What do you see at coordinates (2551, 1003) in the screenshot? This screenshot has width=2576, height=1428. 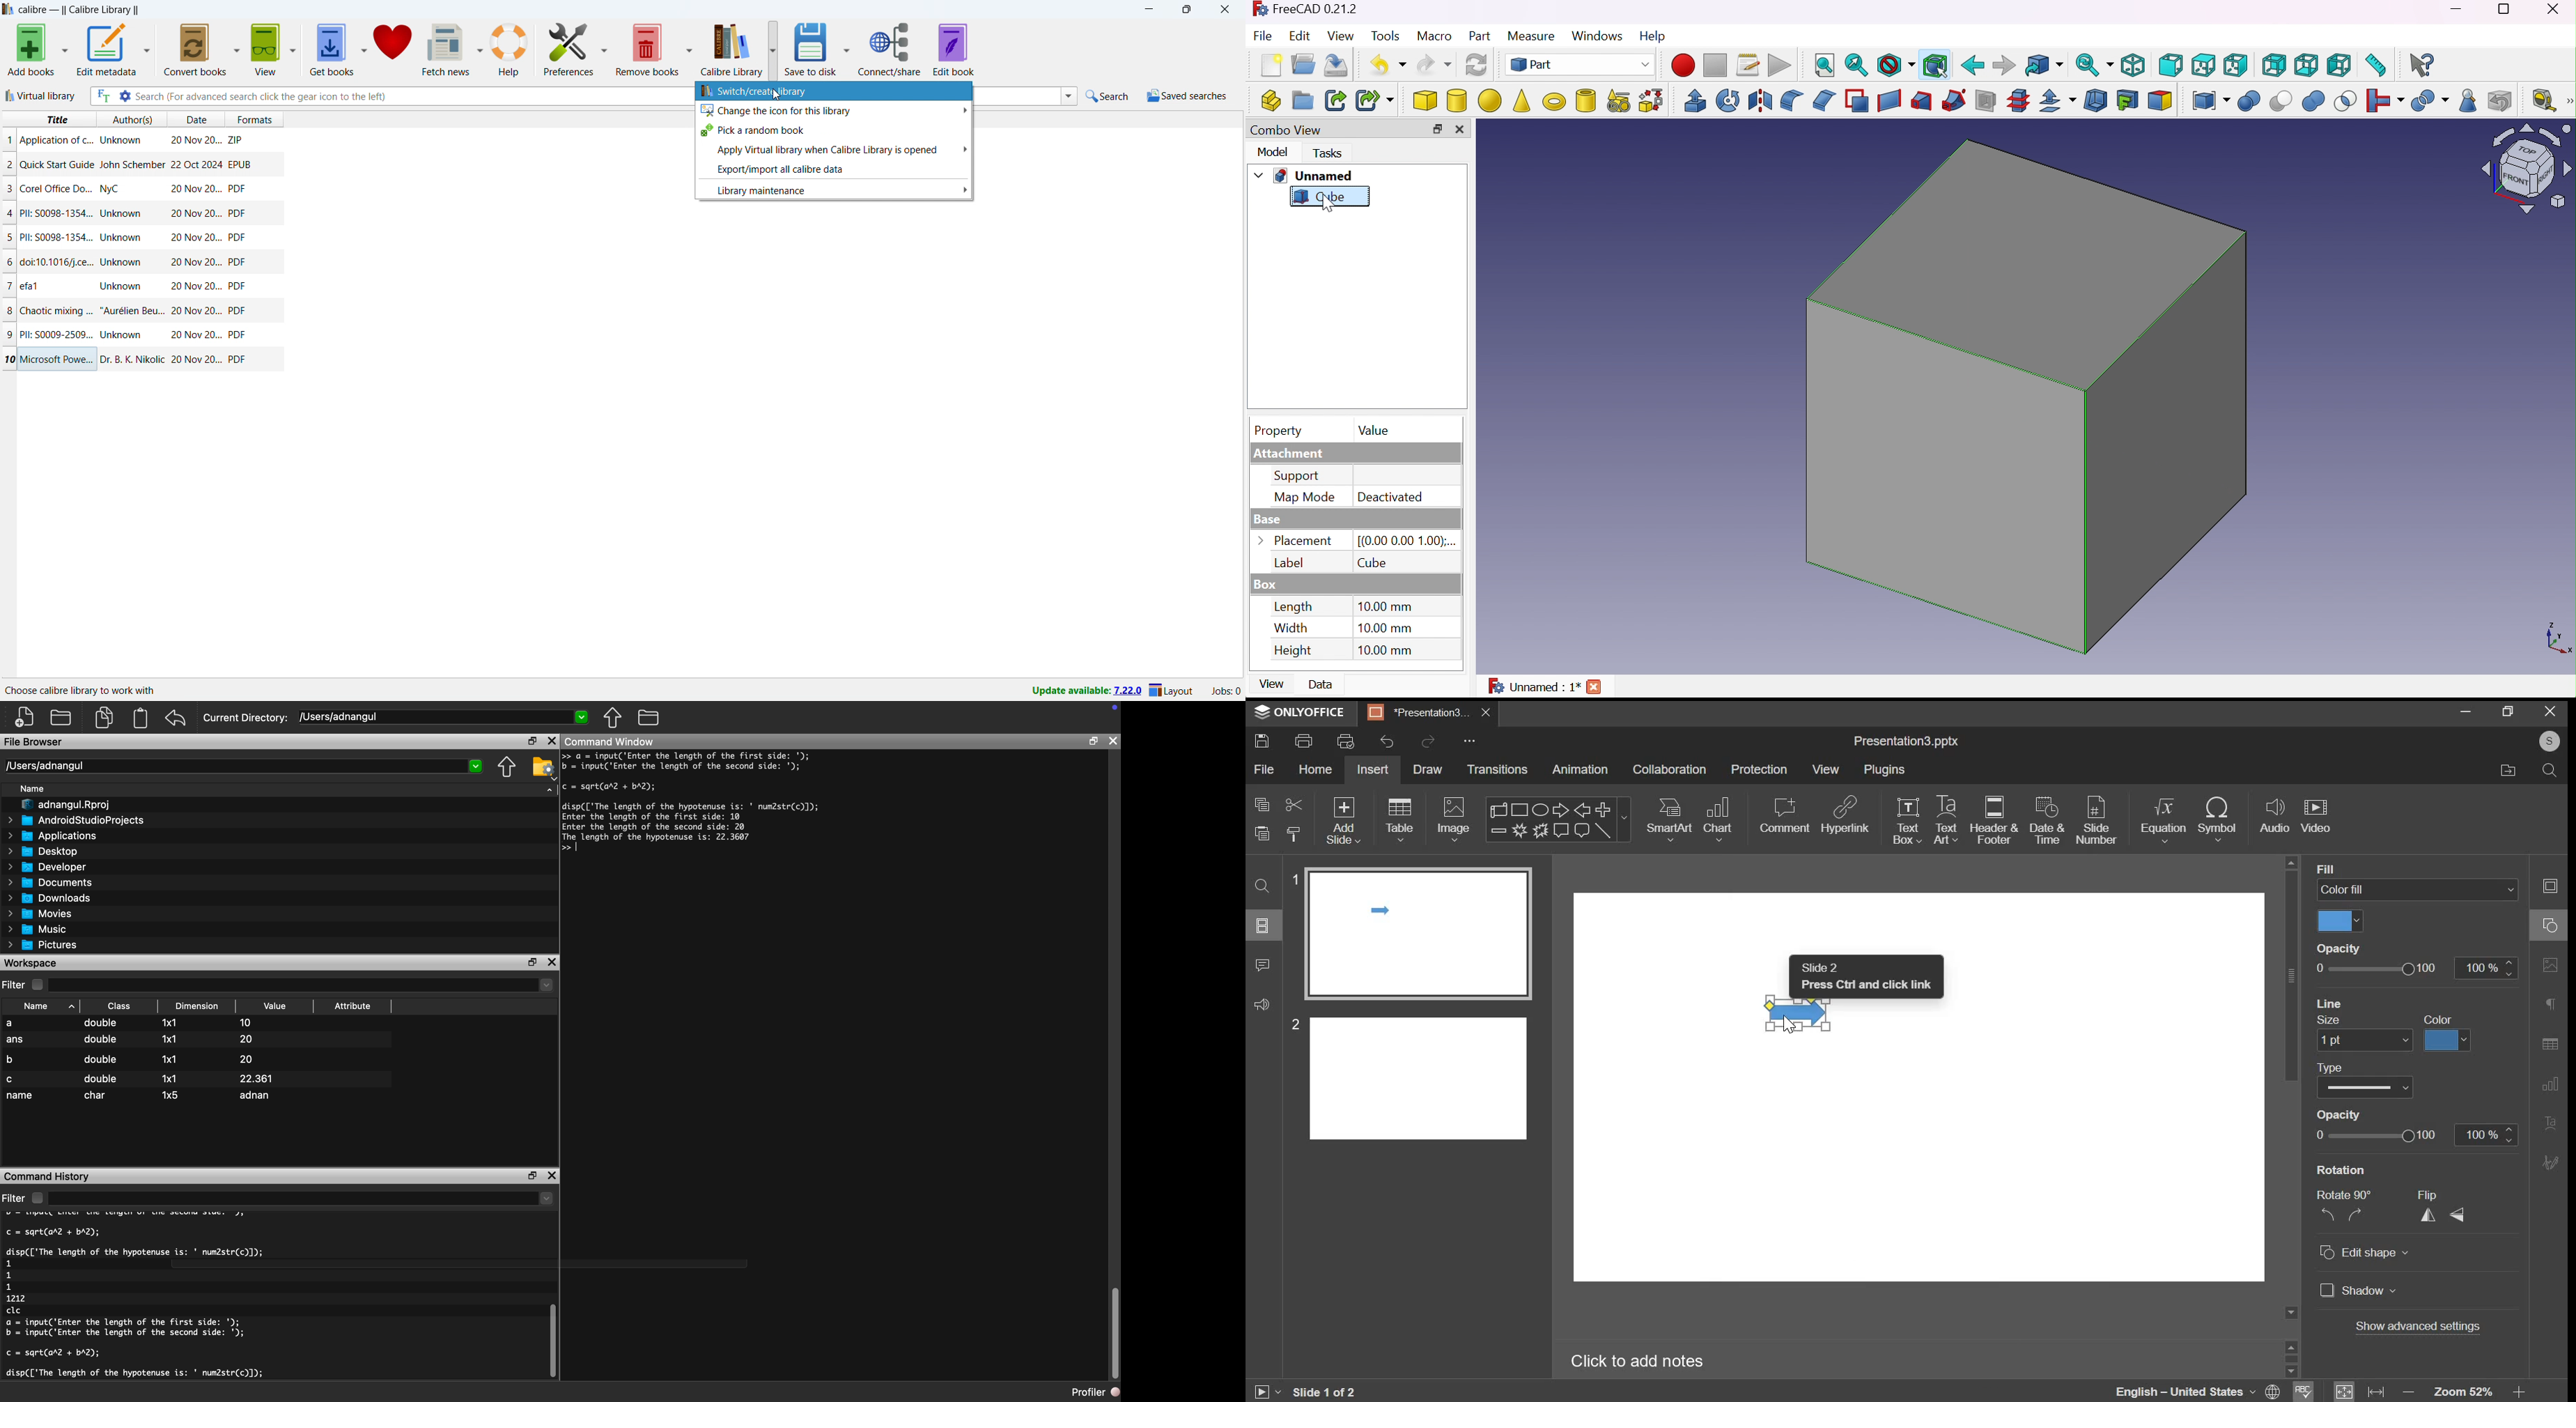 I see `Paragraph settings` at bounding box center [2551, 1003].